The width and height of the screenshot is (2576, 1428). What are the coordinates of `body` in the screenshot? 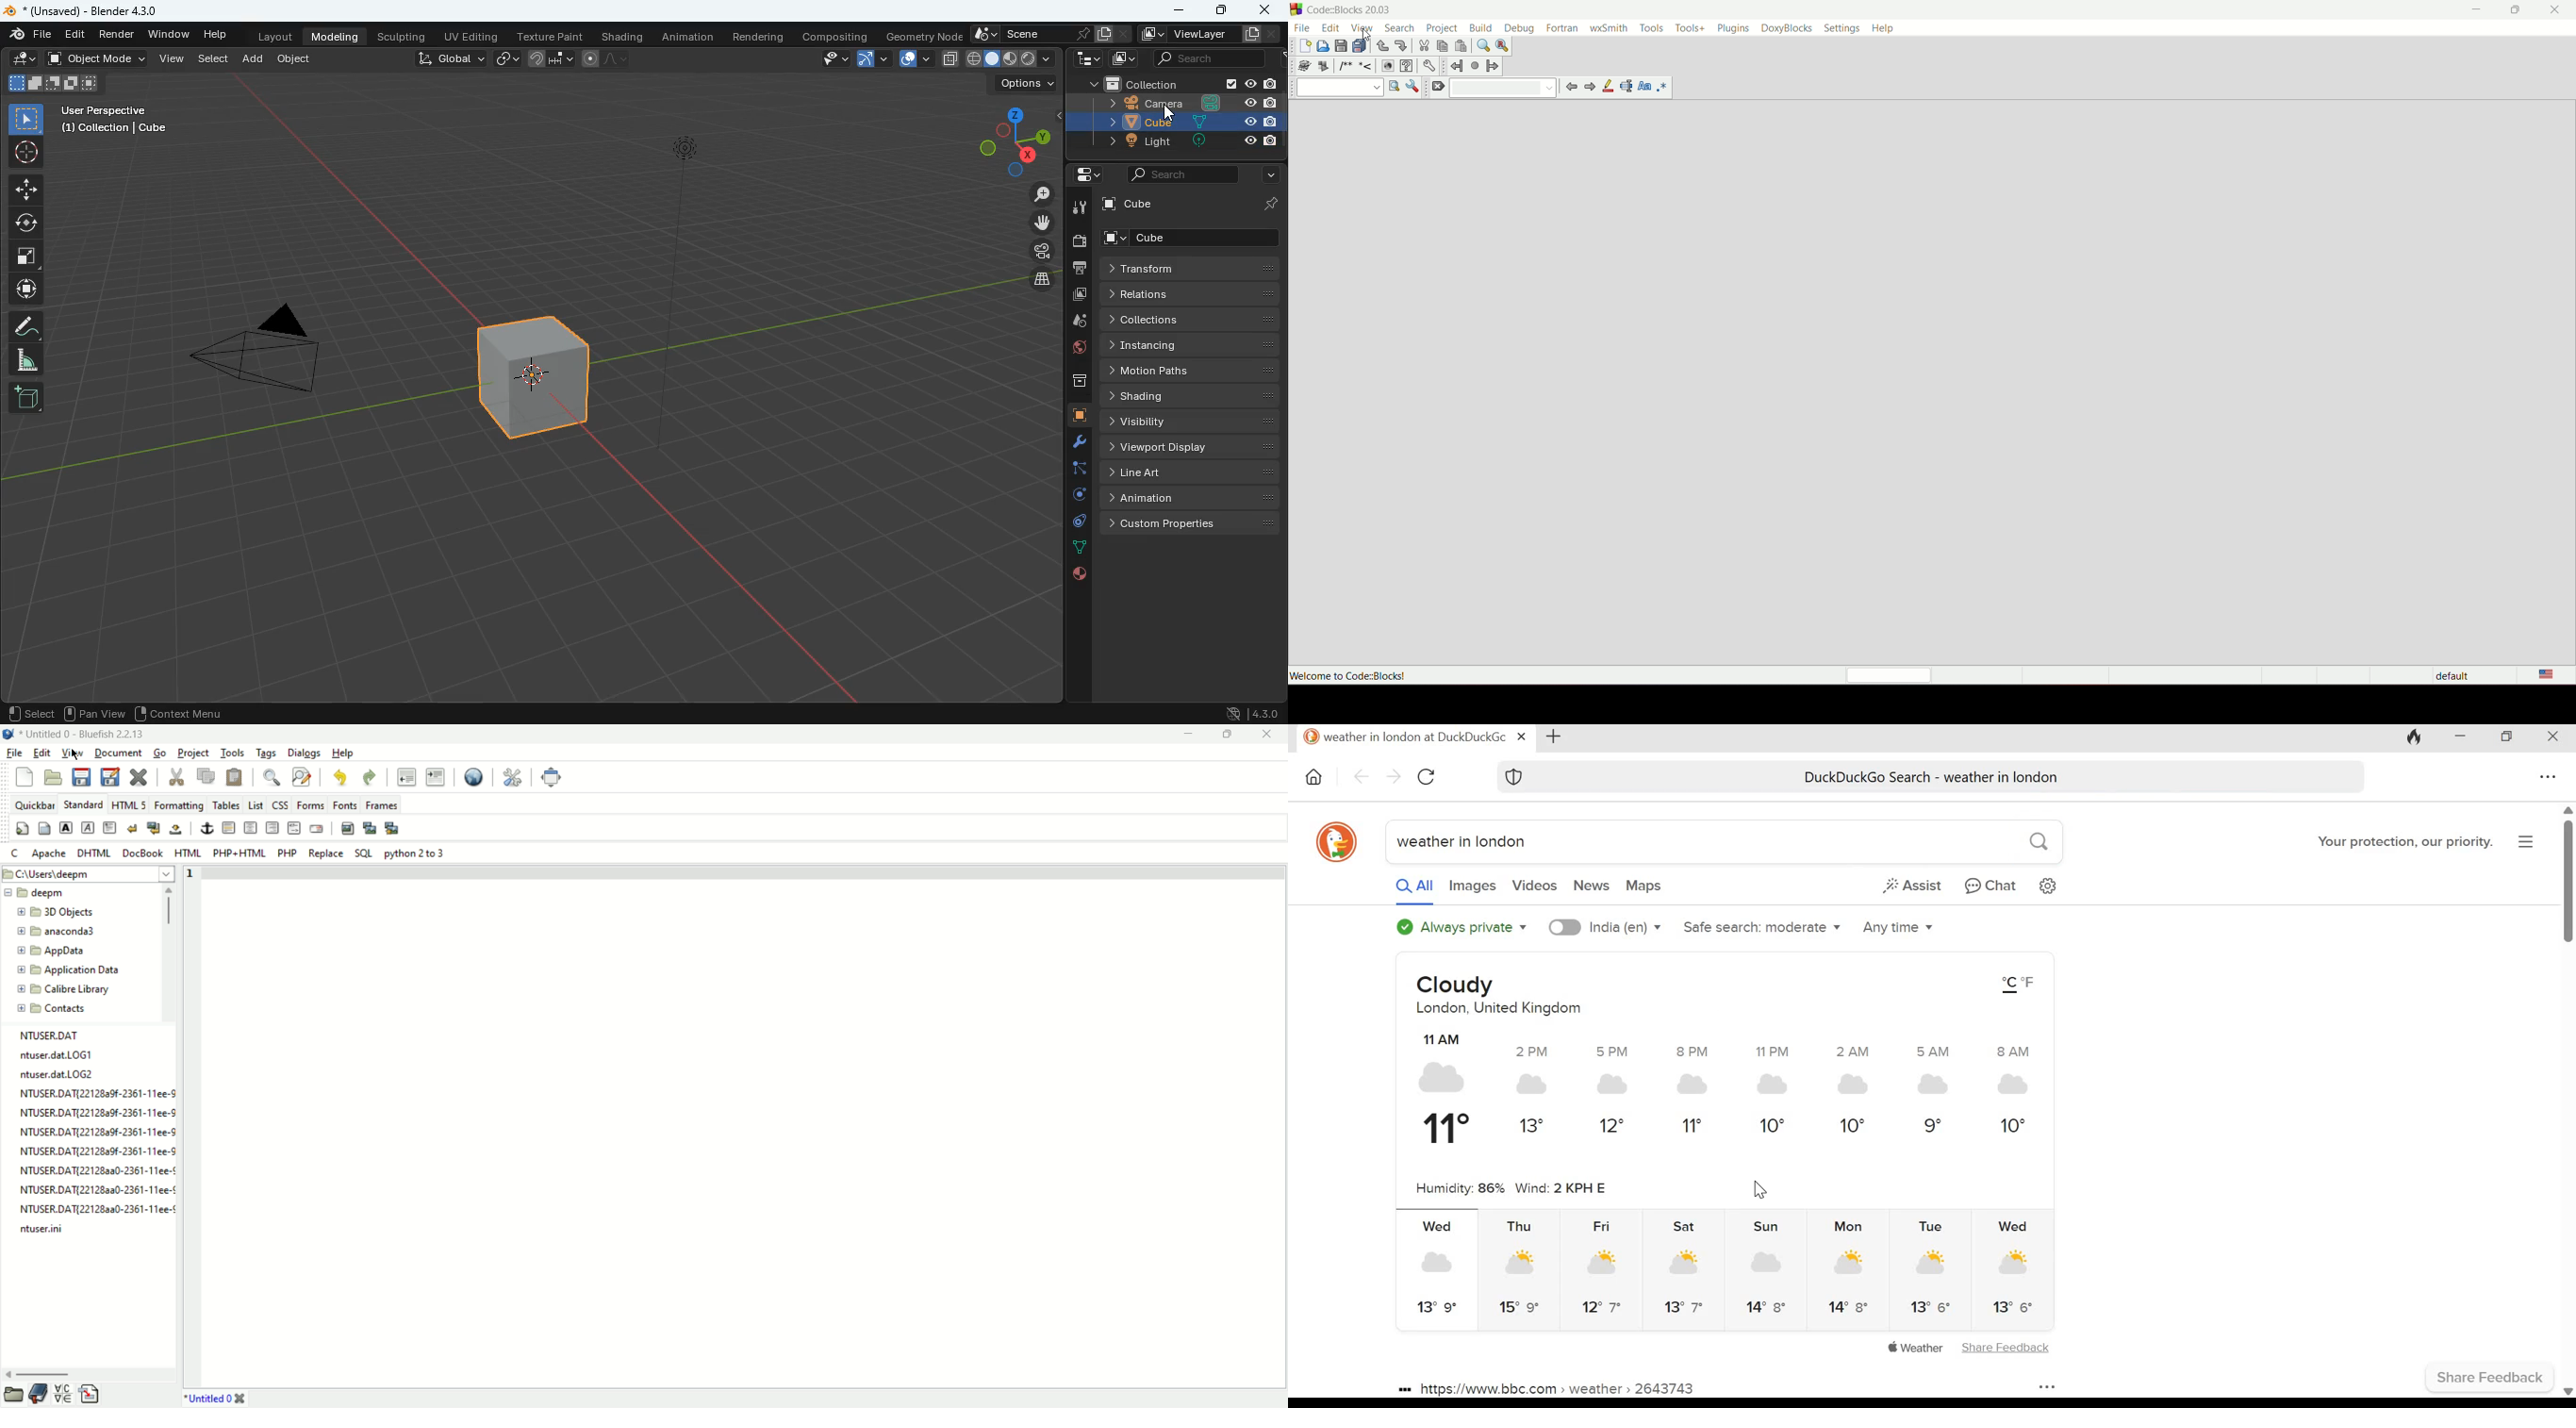 It's located at (46, 829).